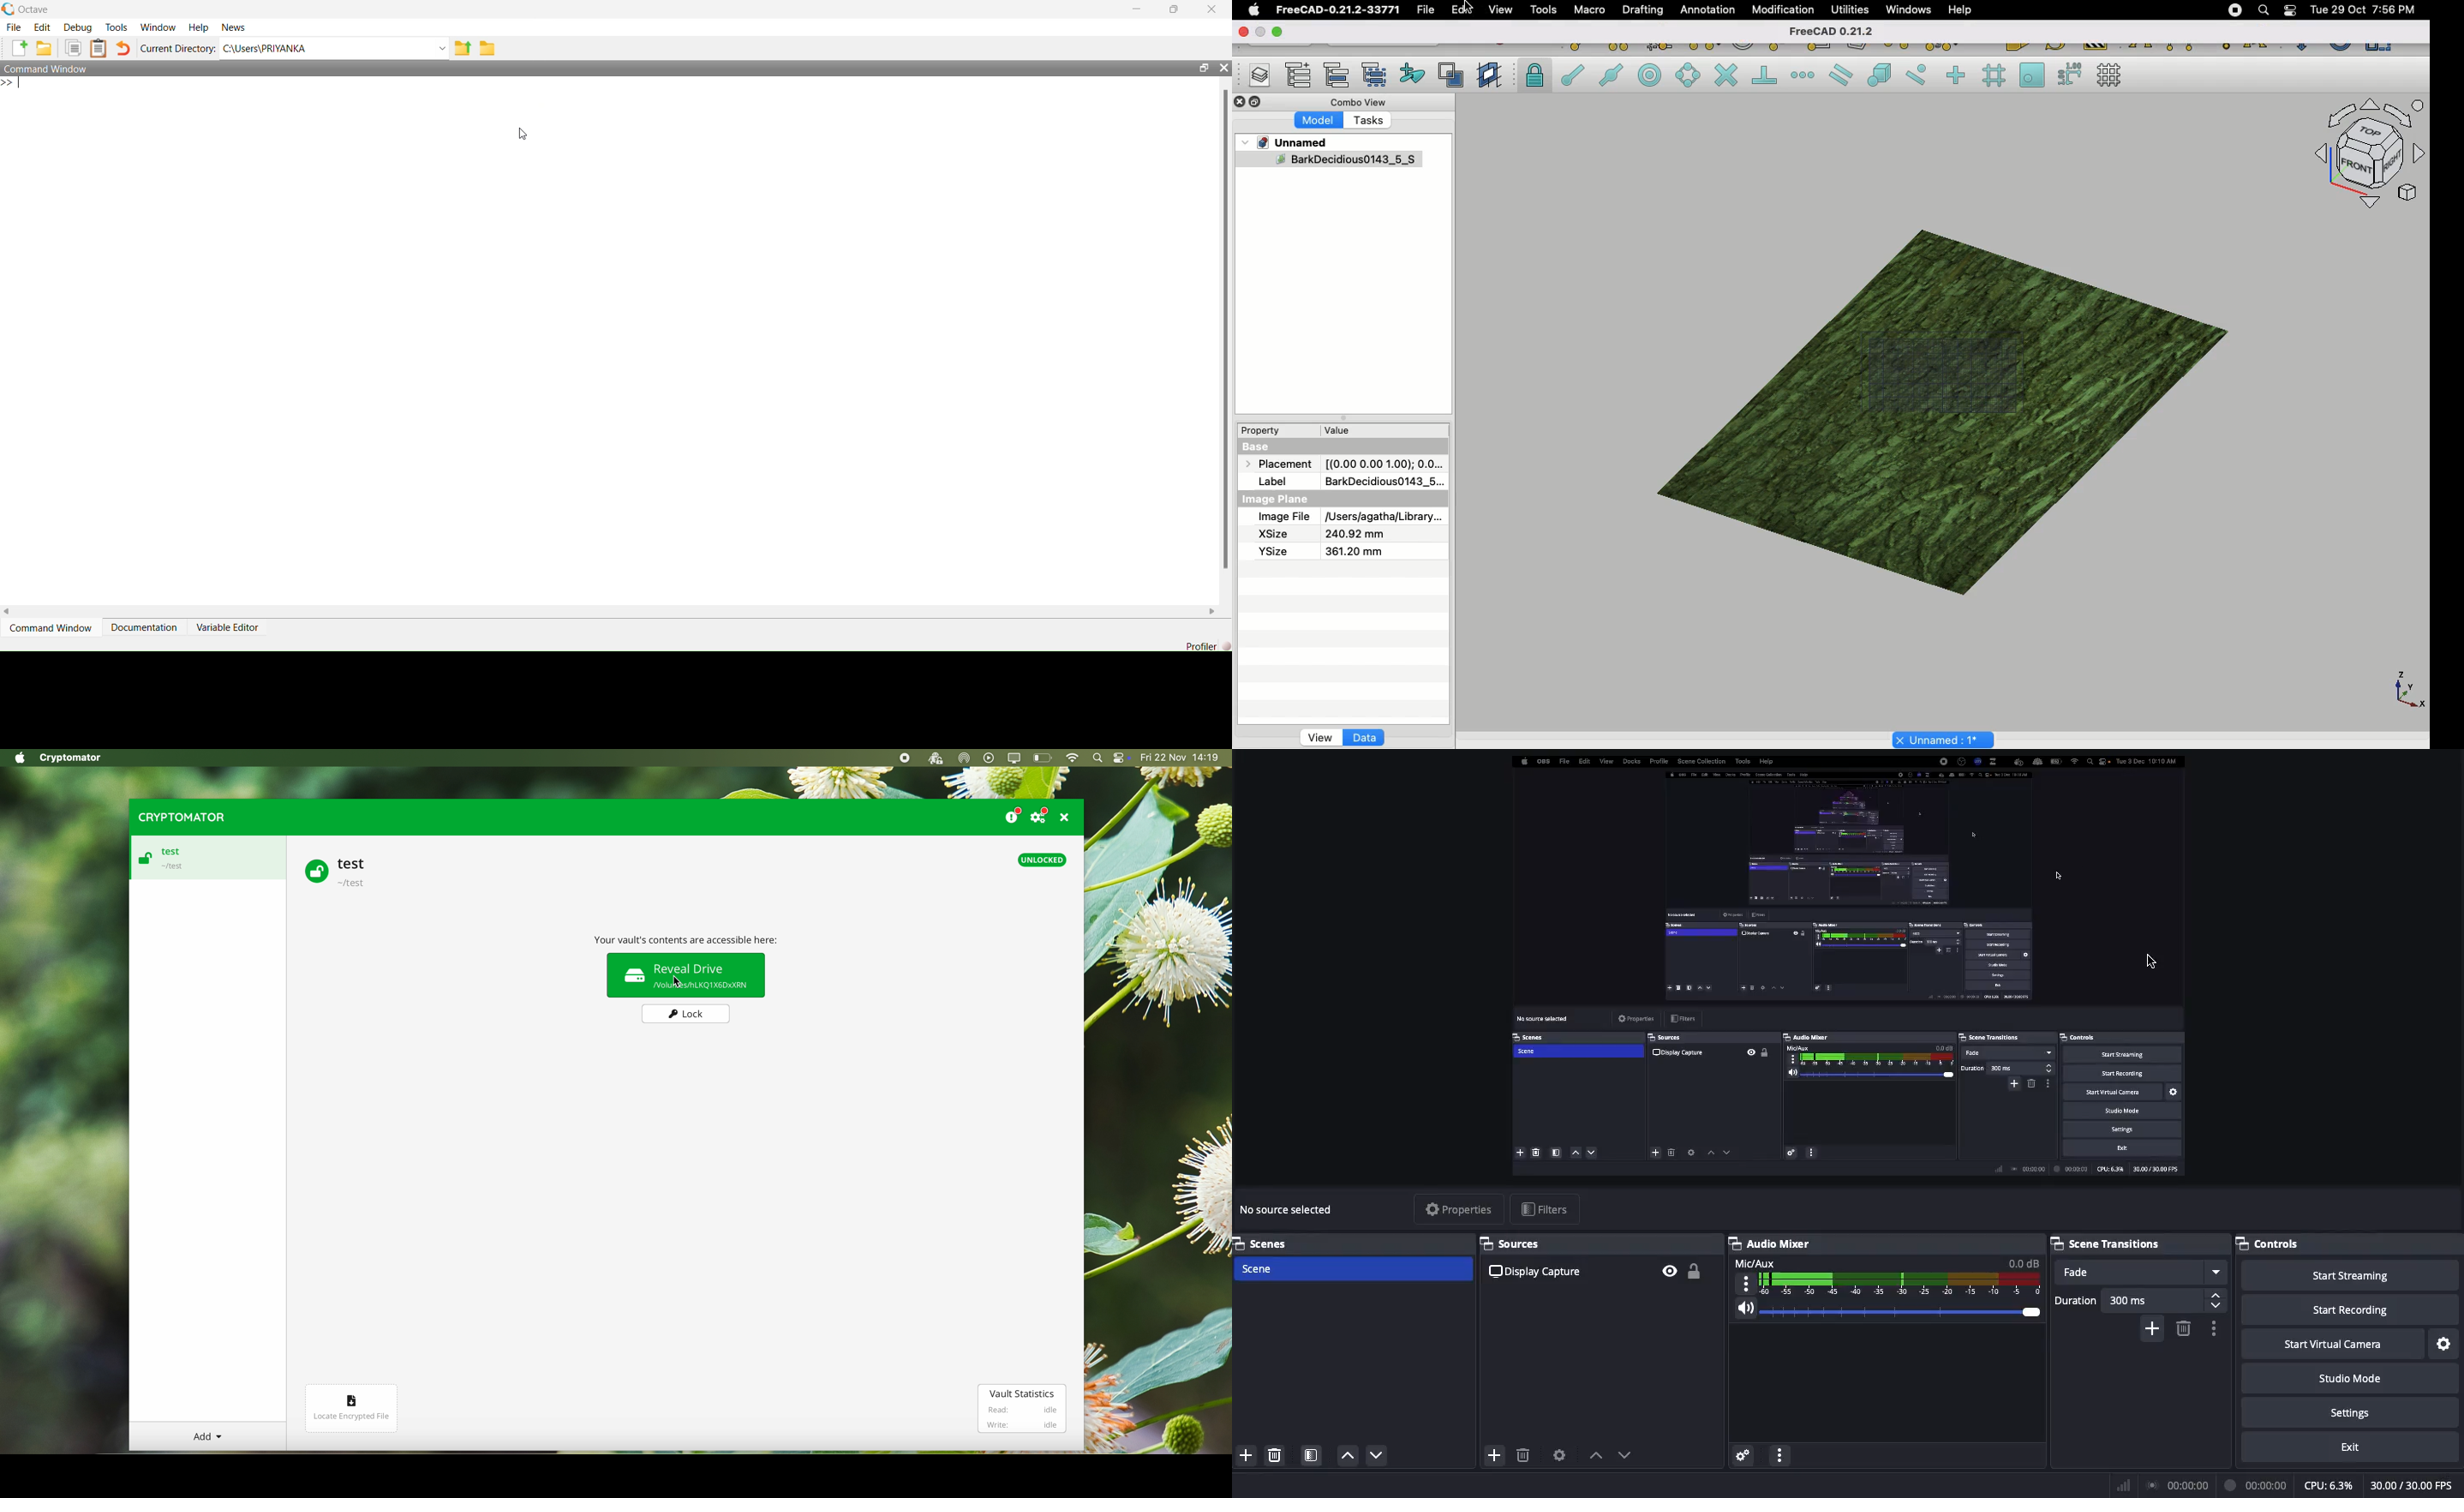 The width and height of the screenshot is (2464, 1512). Describe the element at coordinates (1516, 1243) in the screenshot. I see `Sources` at that location.